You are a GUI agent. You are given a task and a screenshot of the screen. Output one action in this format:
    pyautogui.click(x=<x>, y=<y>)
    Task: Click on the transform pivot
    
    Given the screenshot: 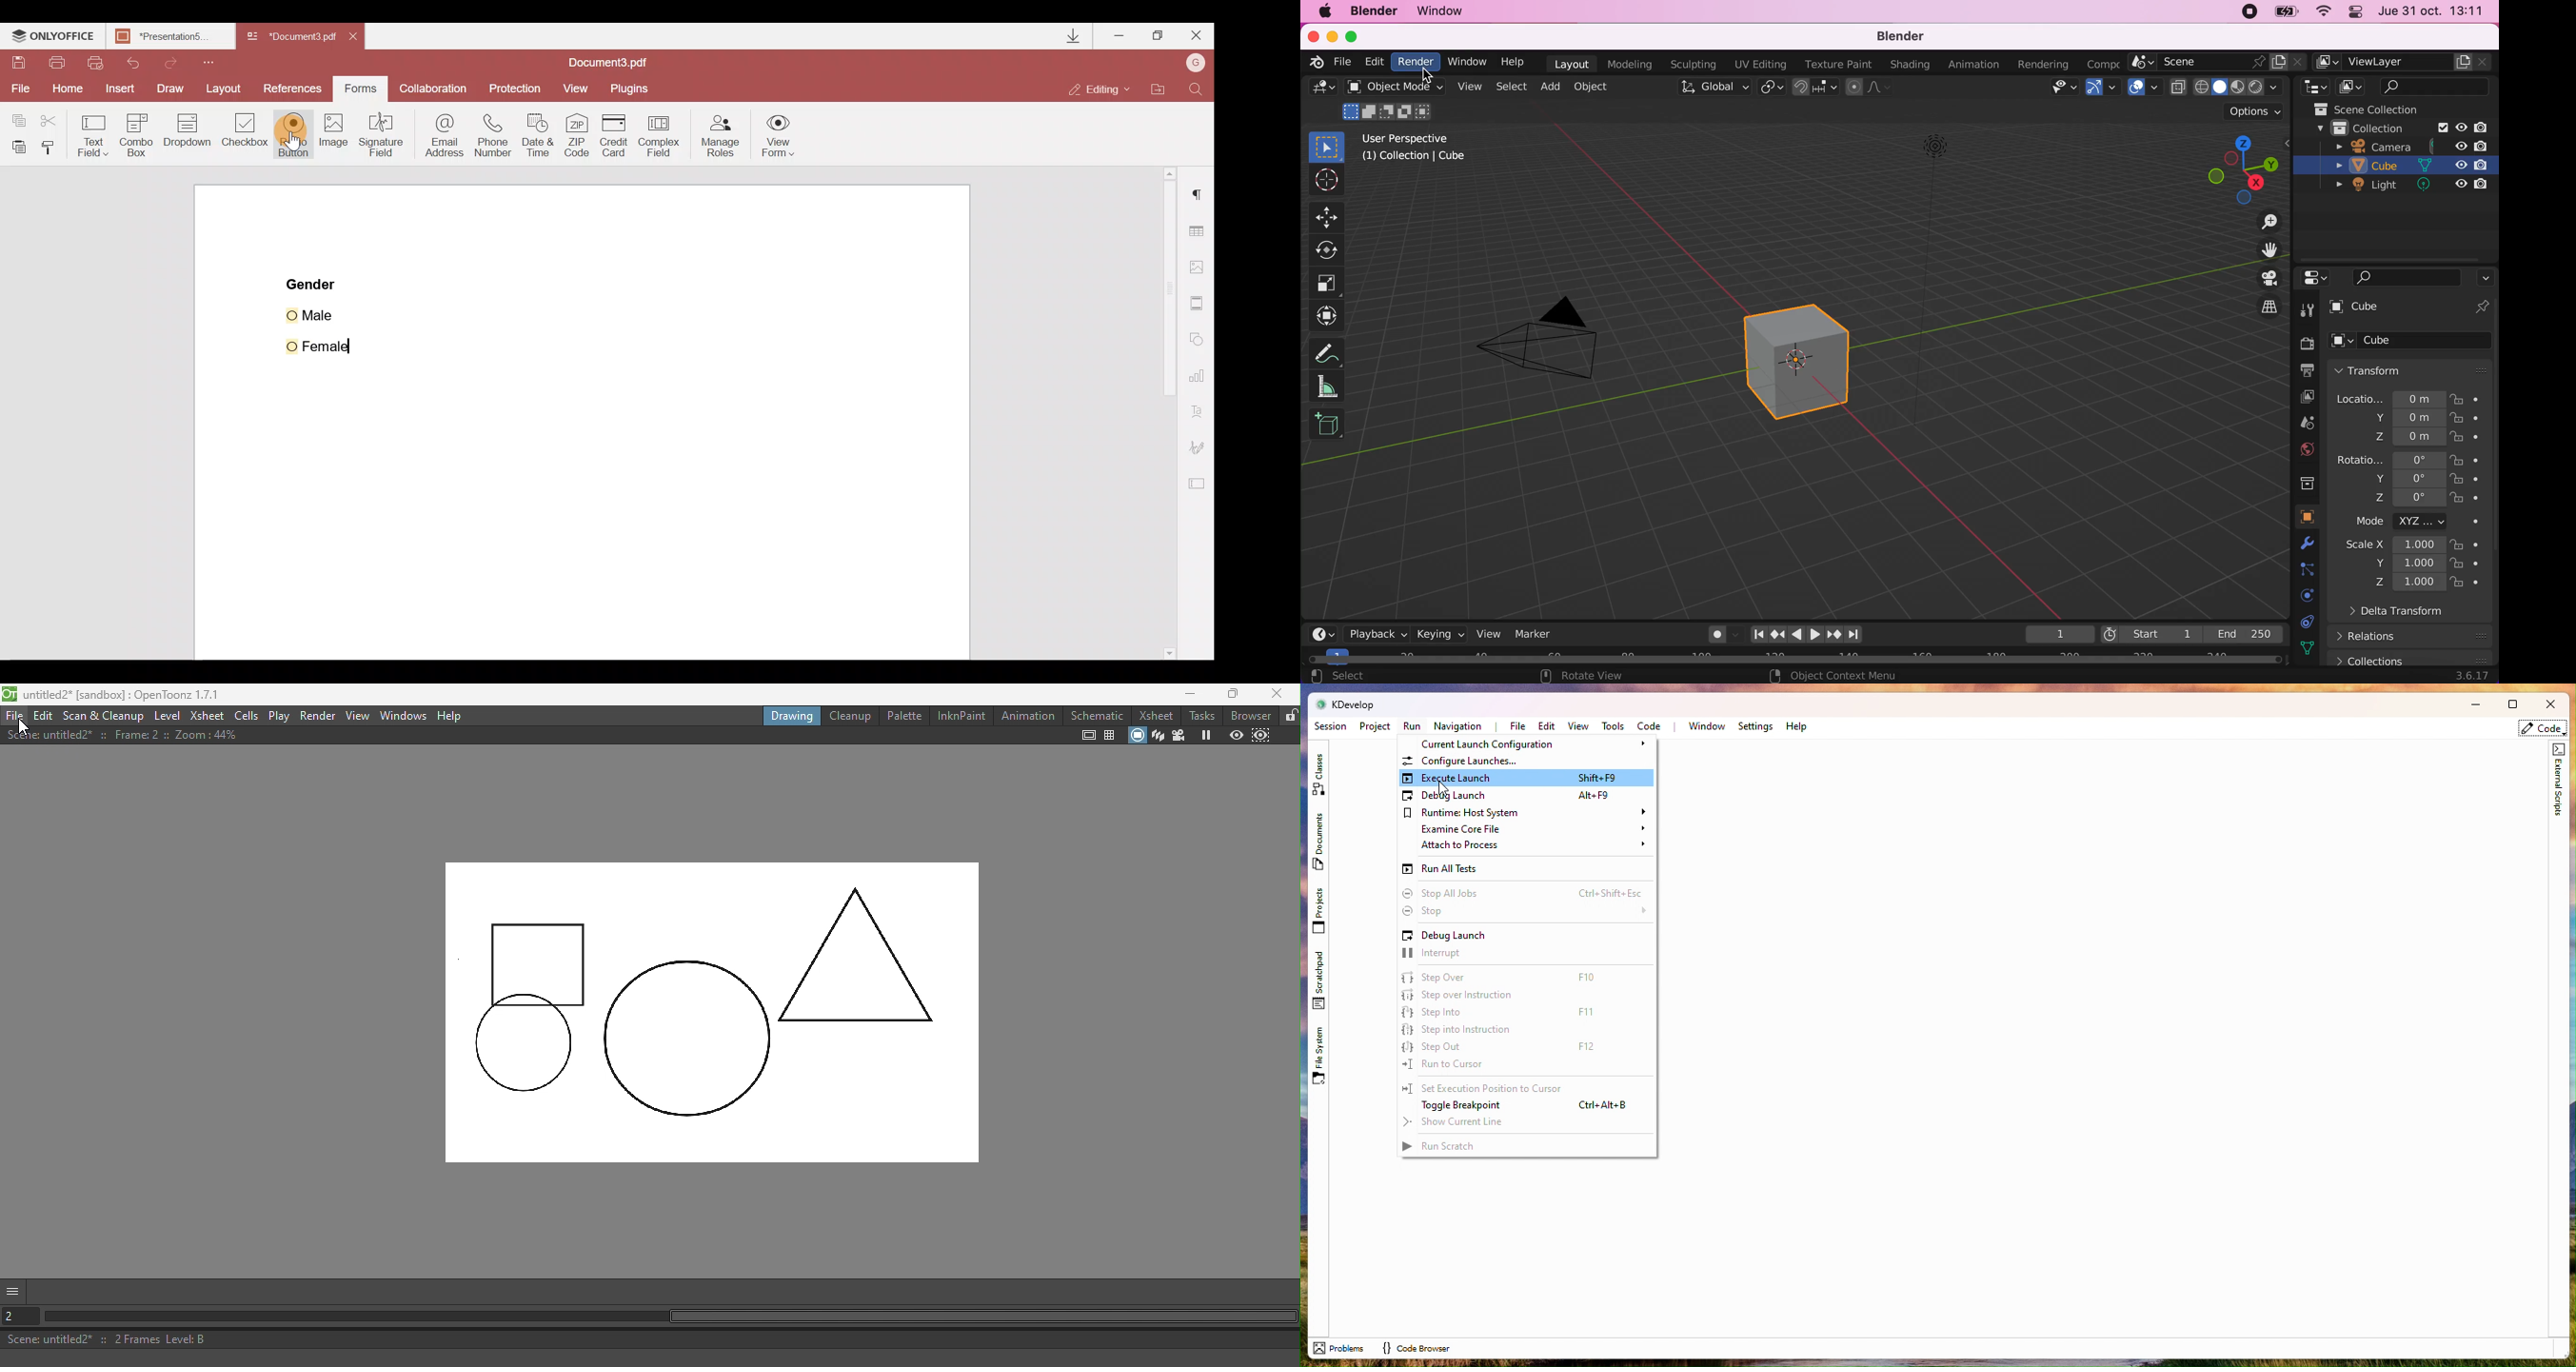 What is the action you would take?
    pyautogui.click(x=1771, y=91)
    